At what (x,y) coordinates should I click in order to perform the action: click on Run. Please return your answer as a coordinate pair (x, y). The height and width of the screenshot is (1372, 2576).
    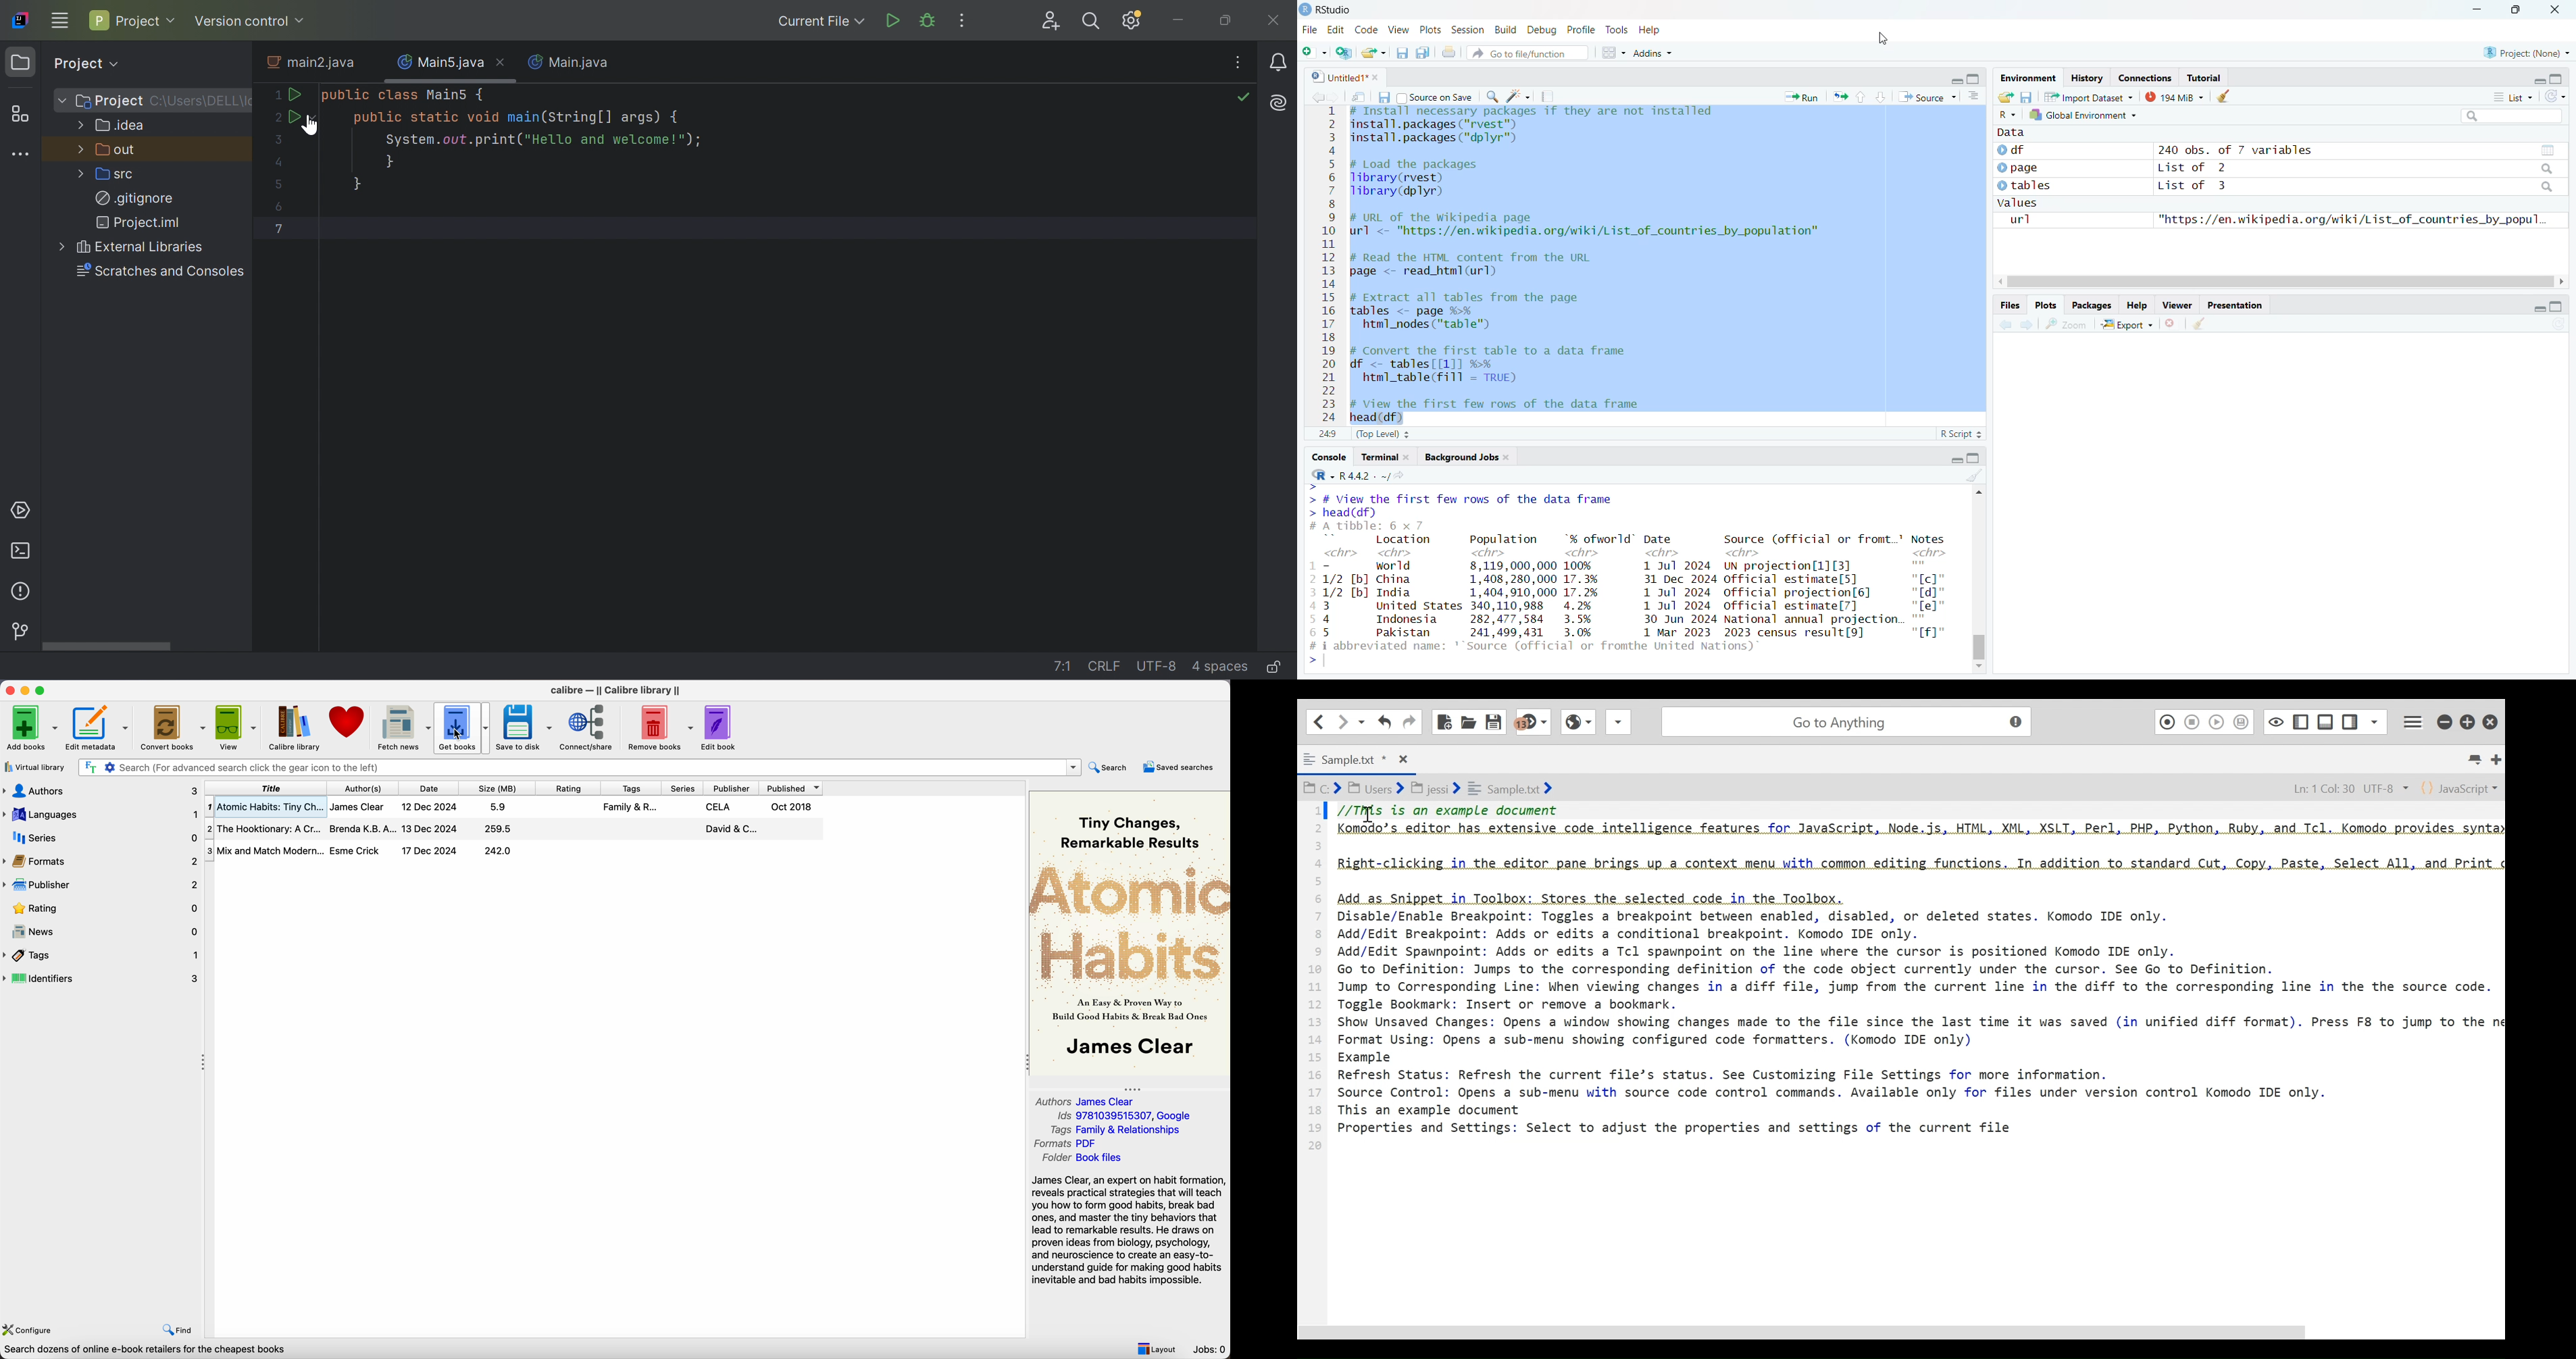
    Looking at the image, I should click on (1801, 97).